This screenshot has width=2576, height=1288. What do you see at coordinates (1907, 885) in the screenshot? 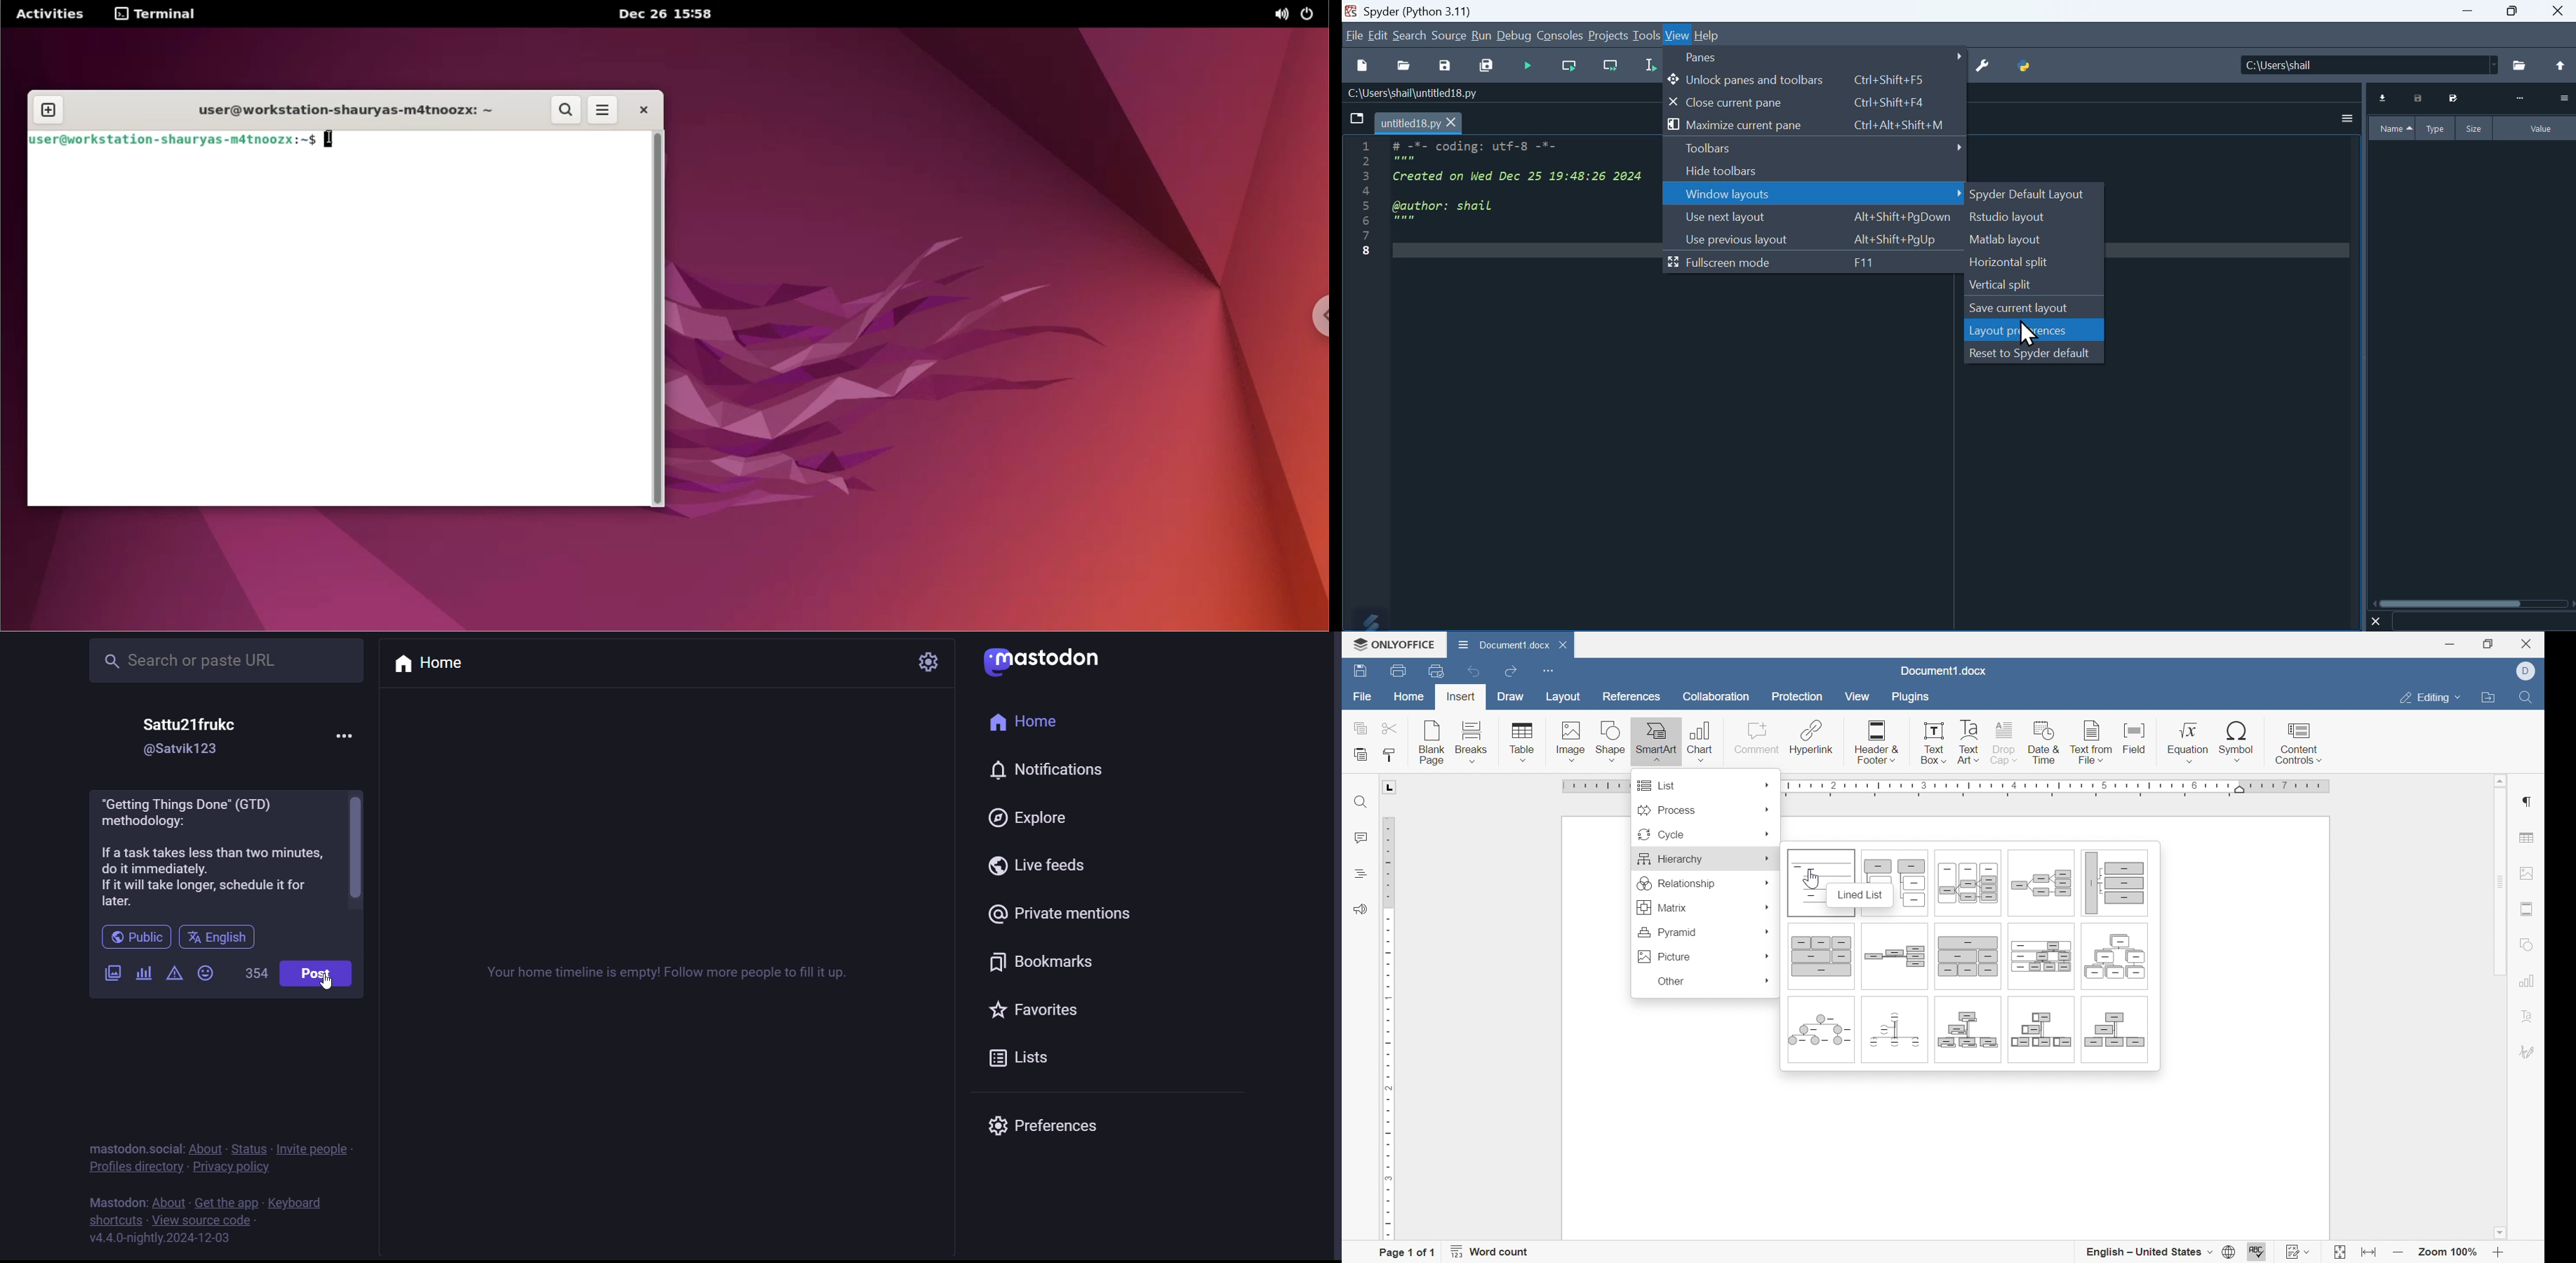
I see `Hierarchy list` at bounding box center [1907, 885].